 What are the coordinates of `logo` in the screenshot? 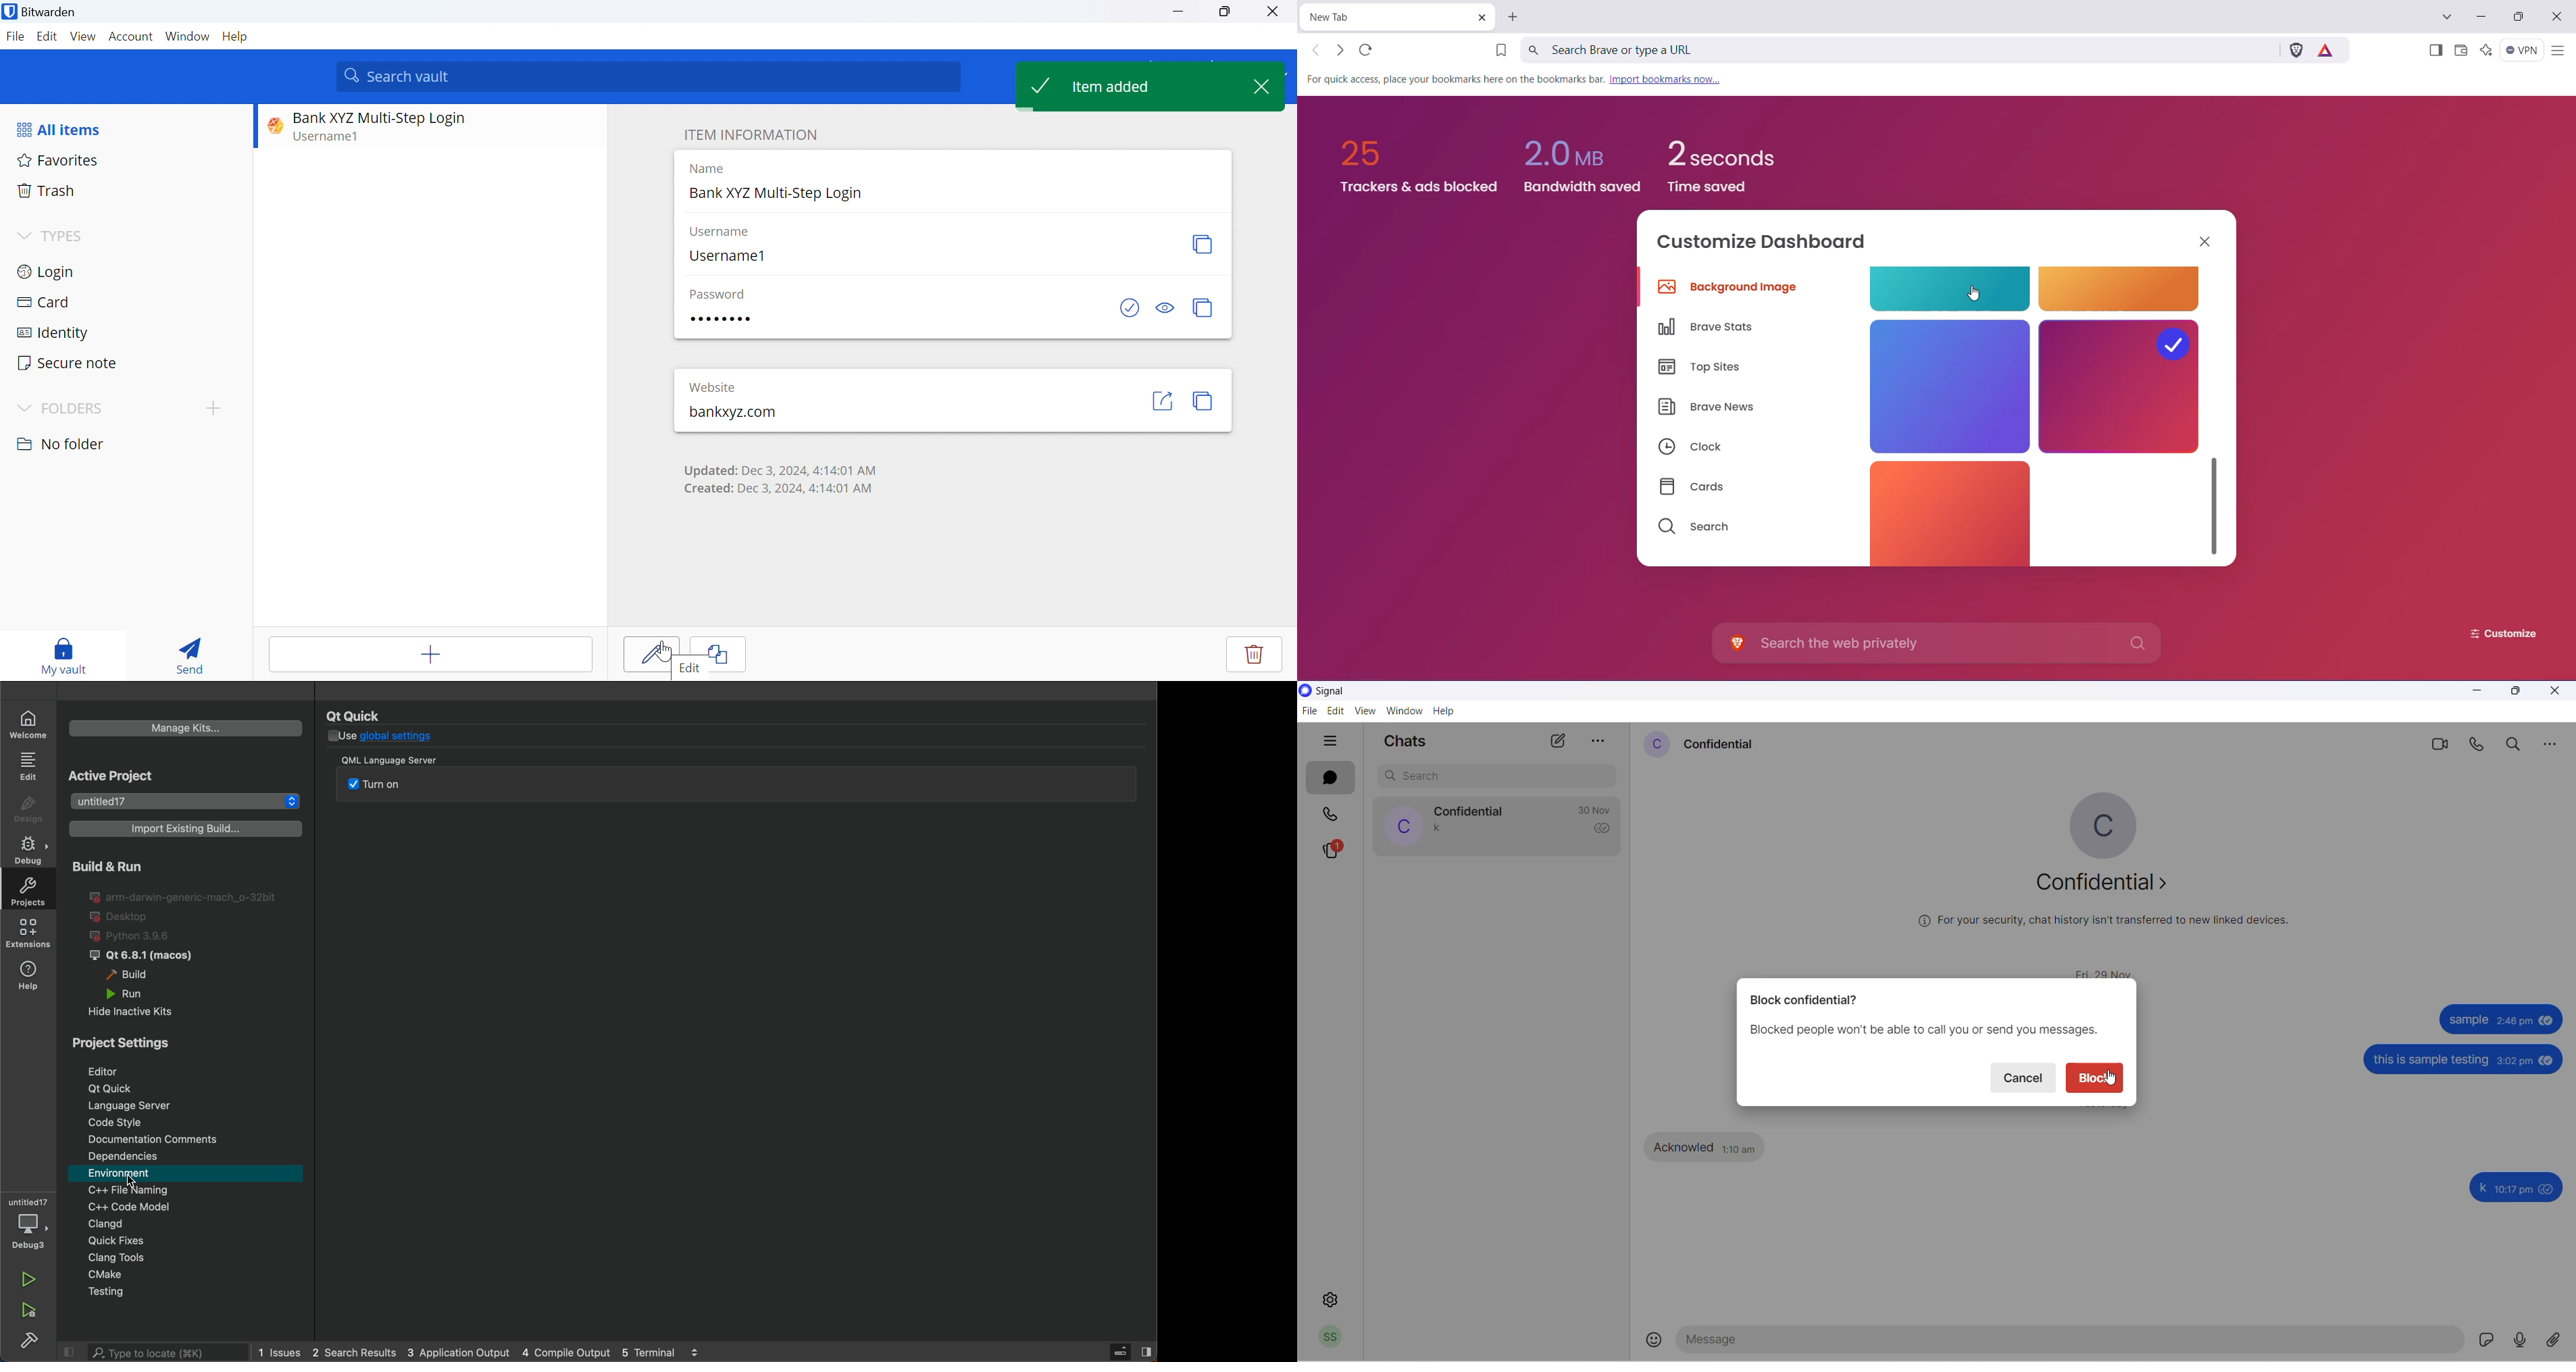 It's located at (275, 124).